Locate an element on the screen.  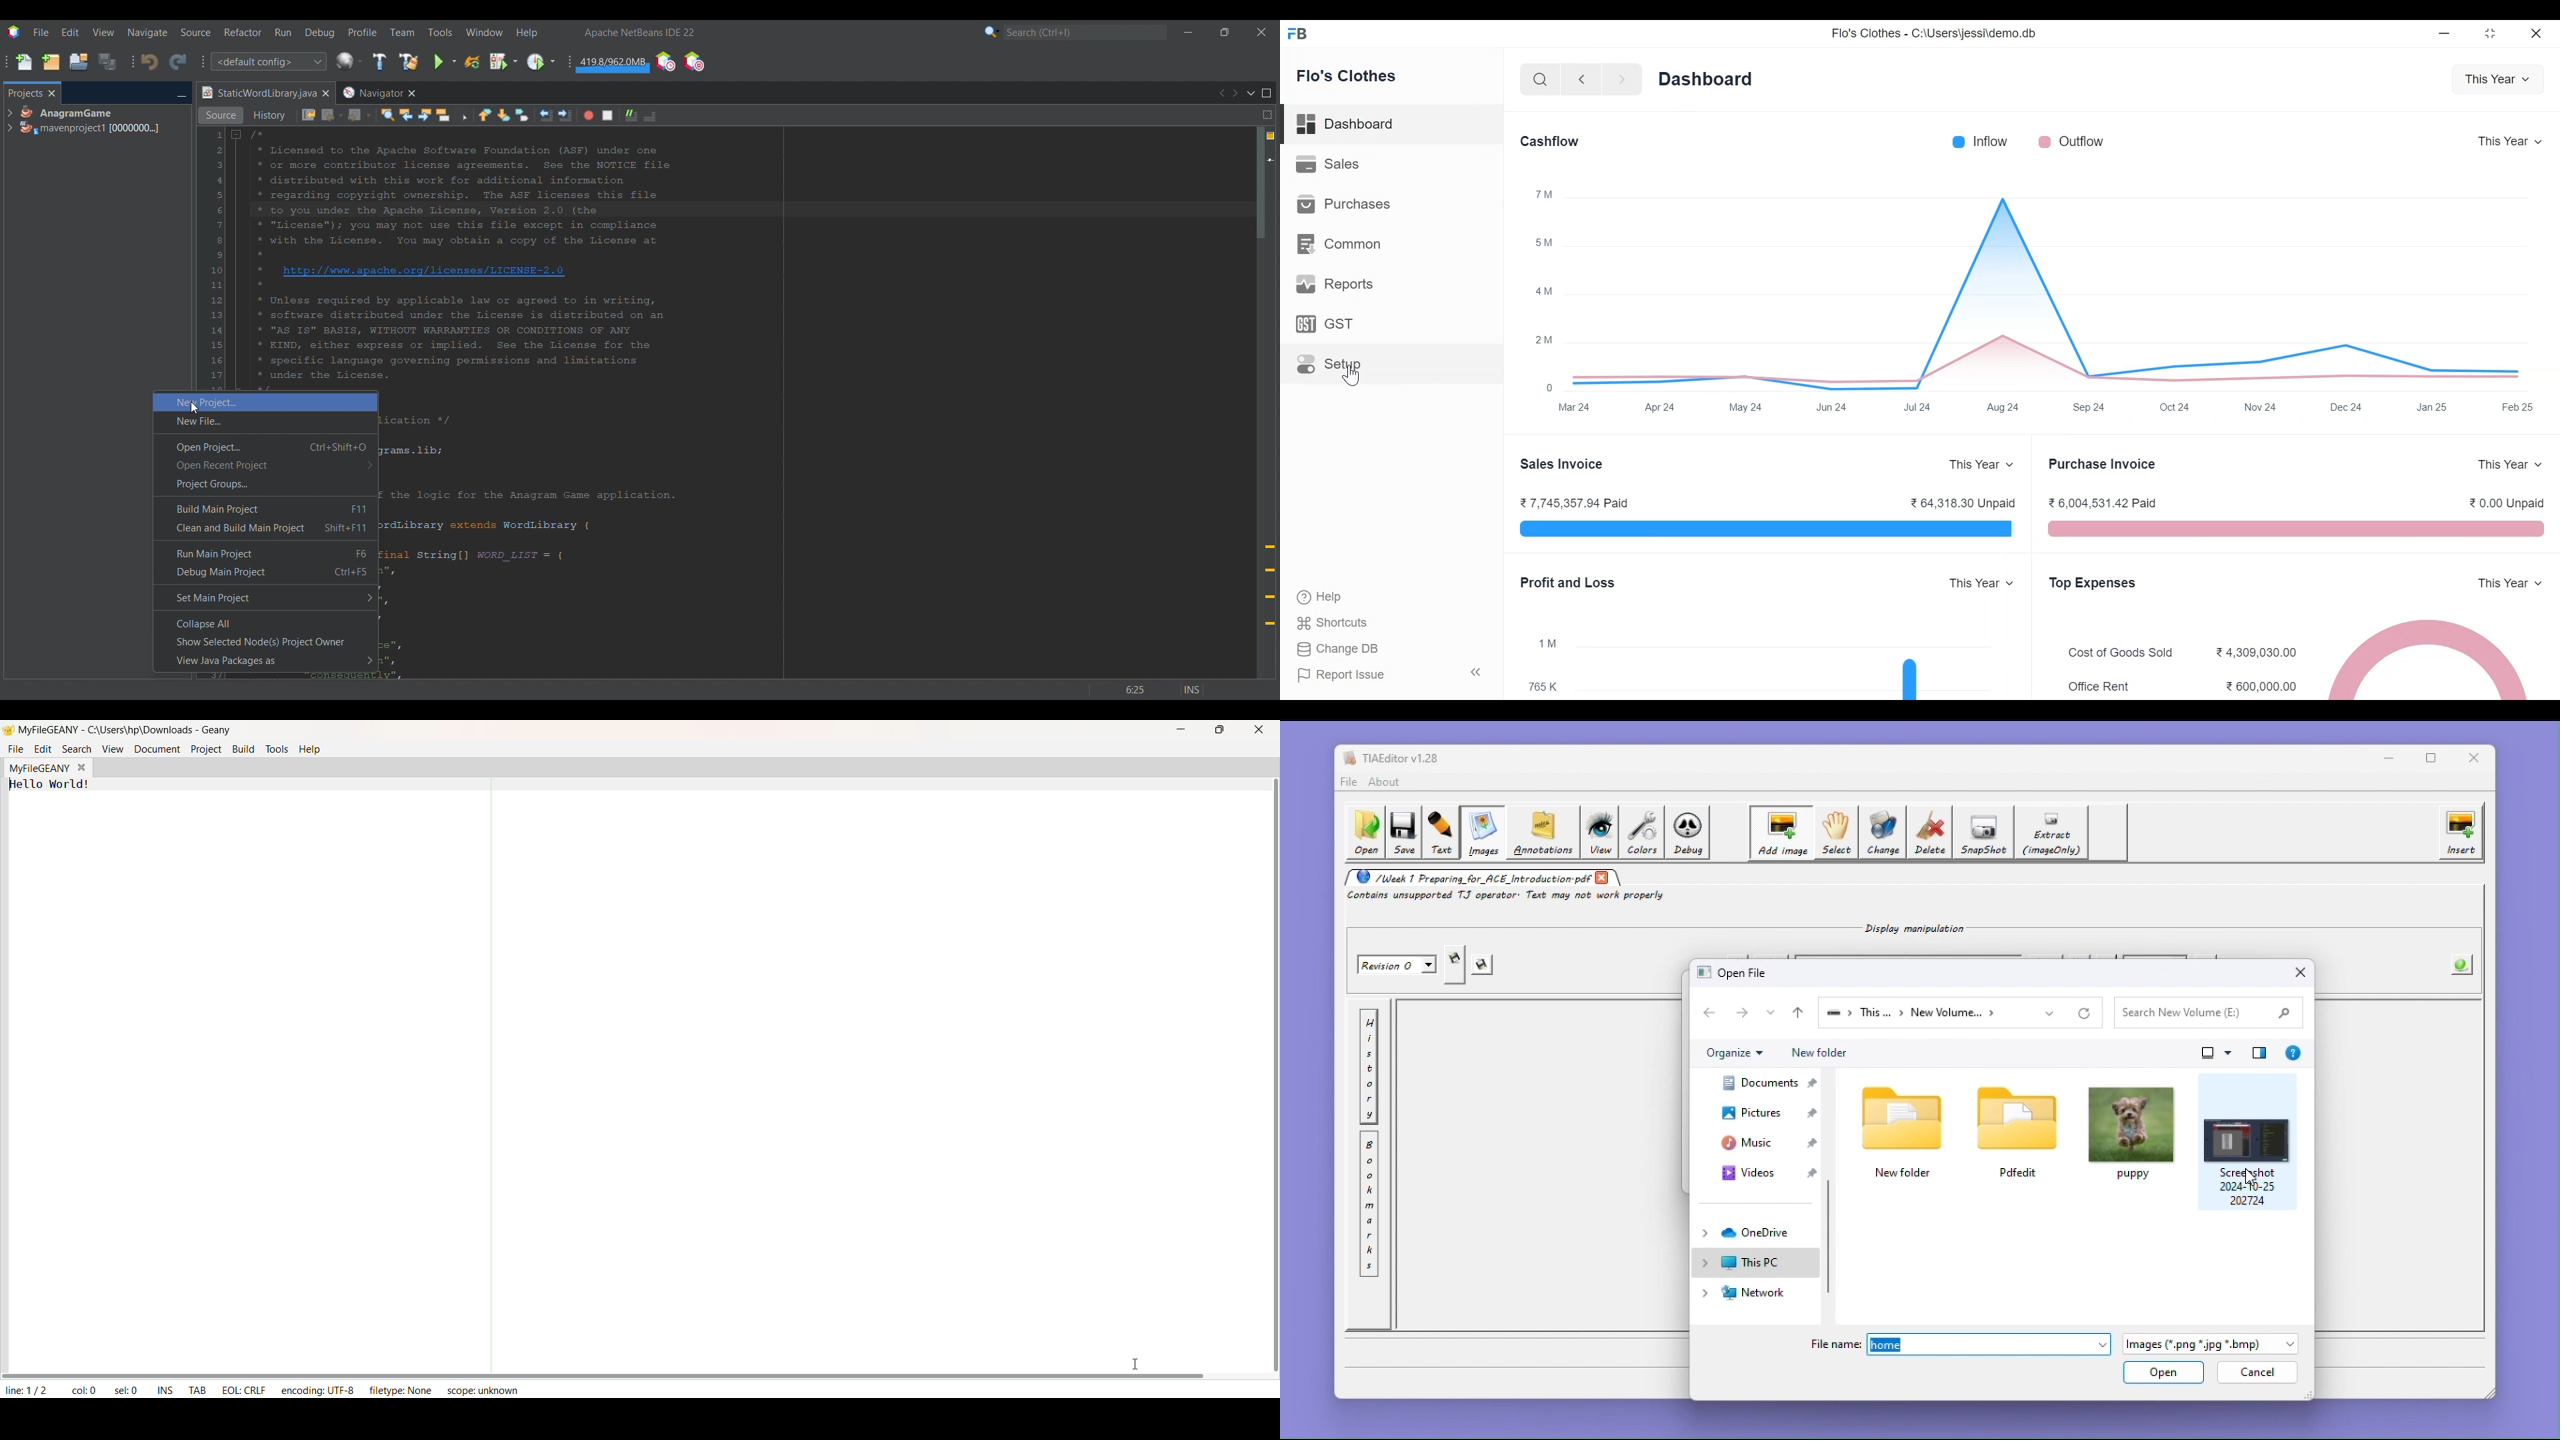
progress bar is located at coordinates (1767, 528).